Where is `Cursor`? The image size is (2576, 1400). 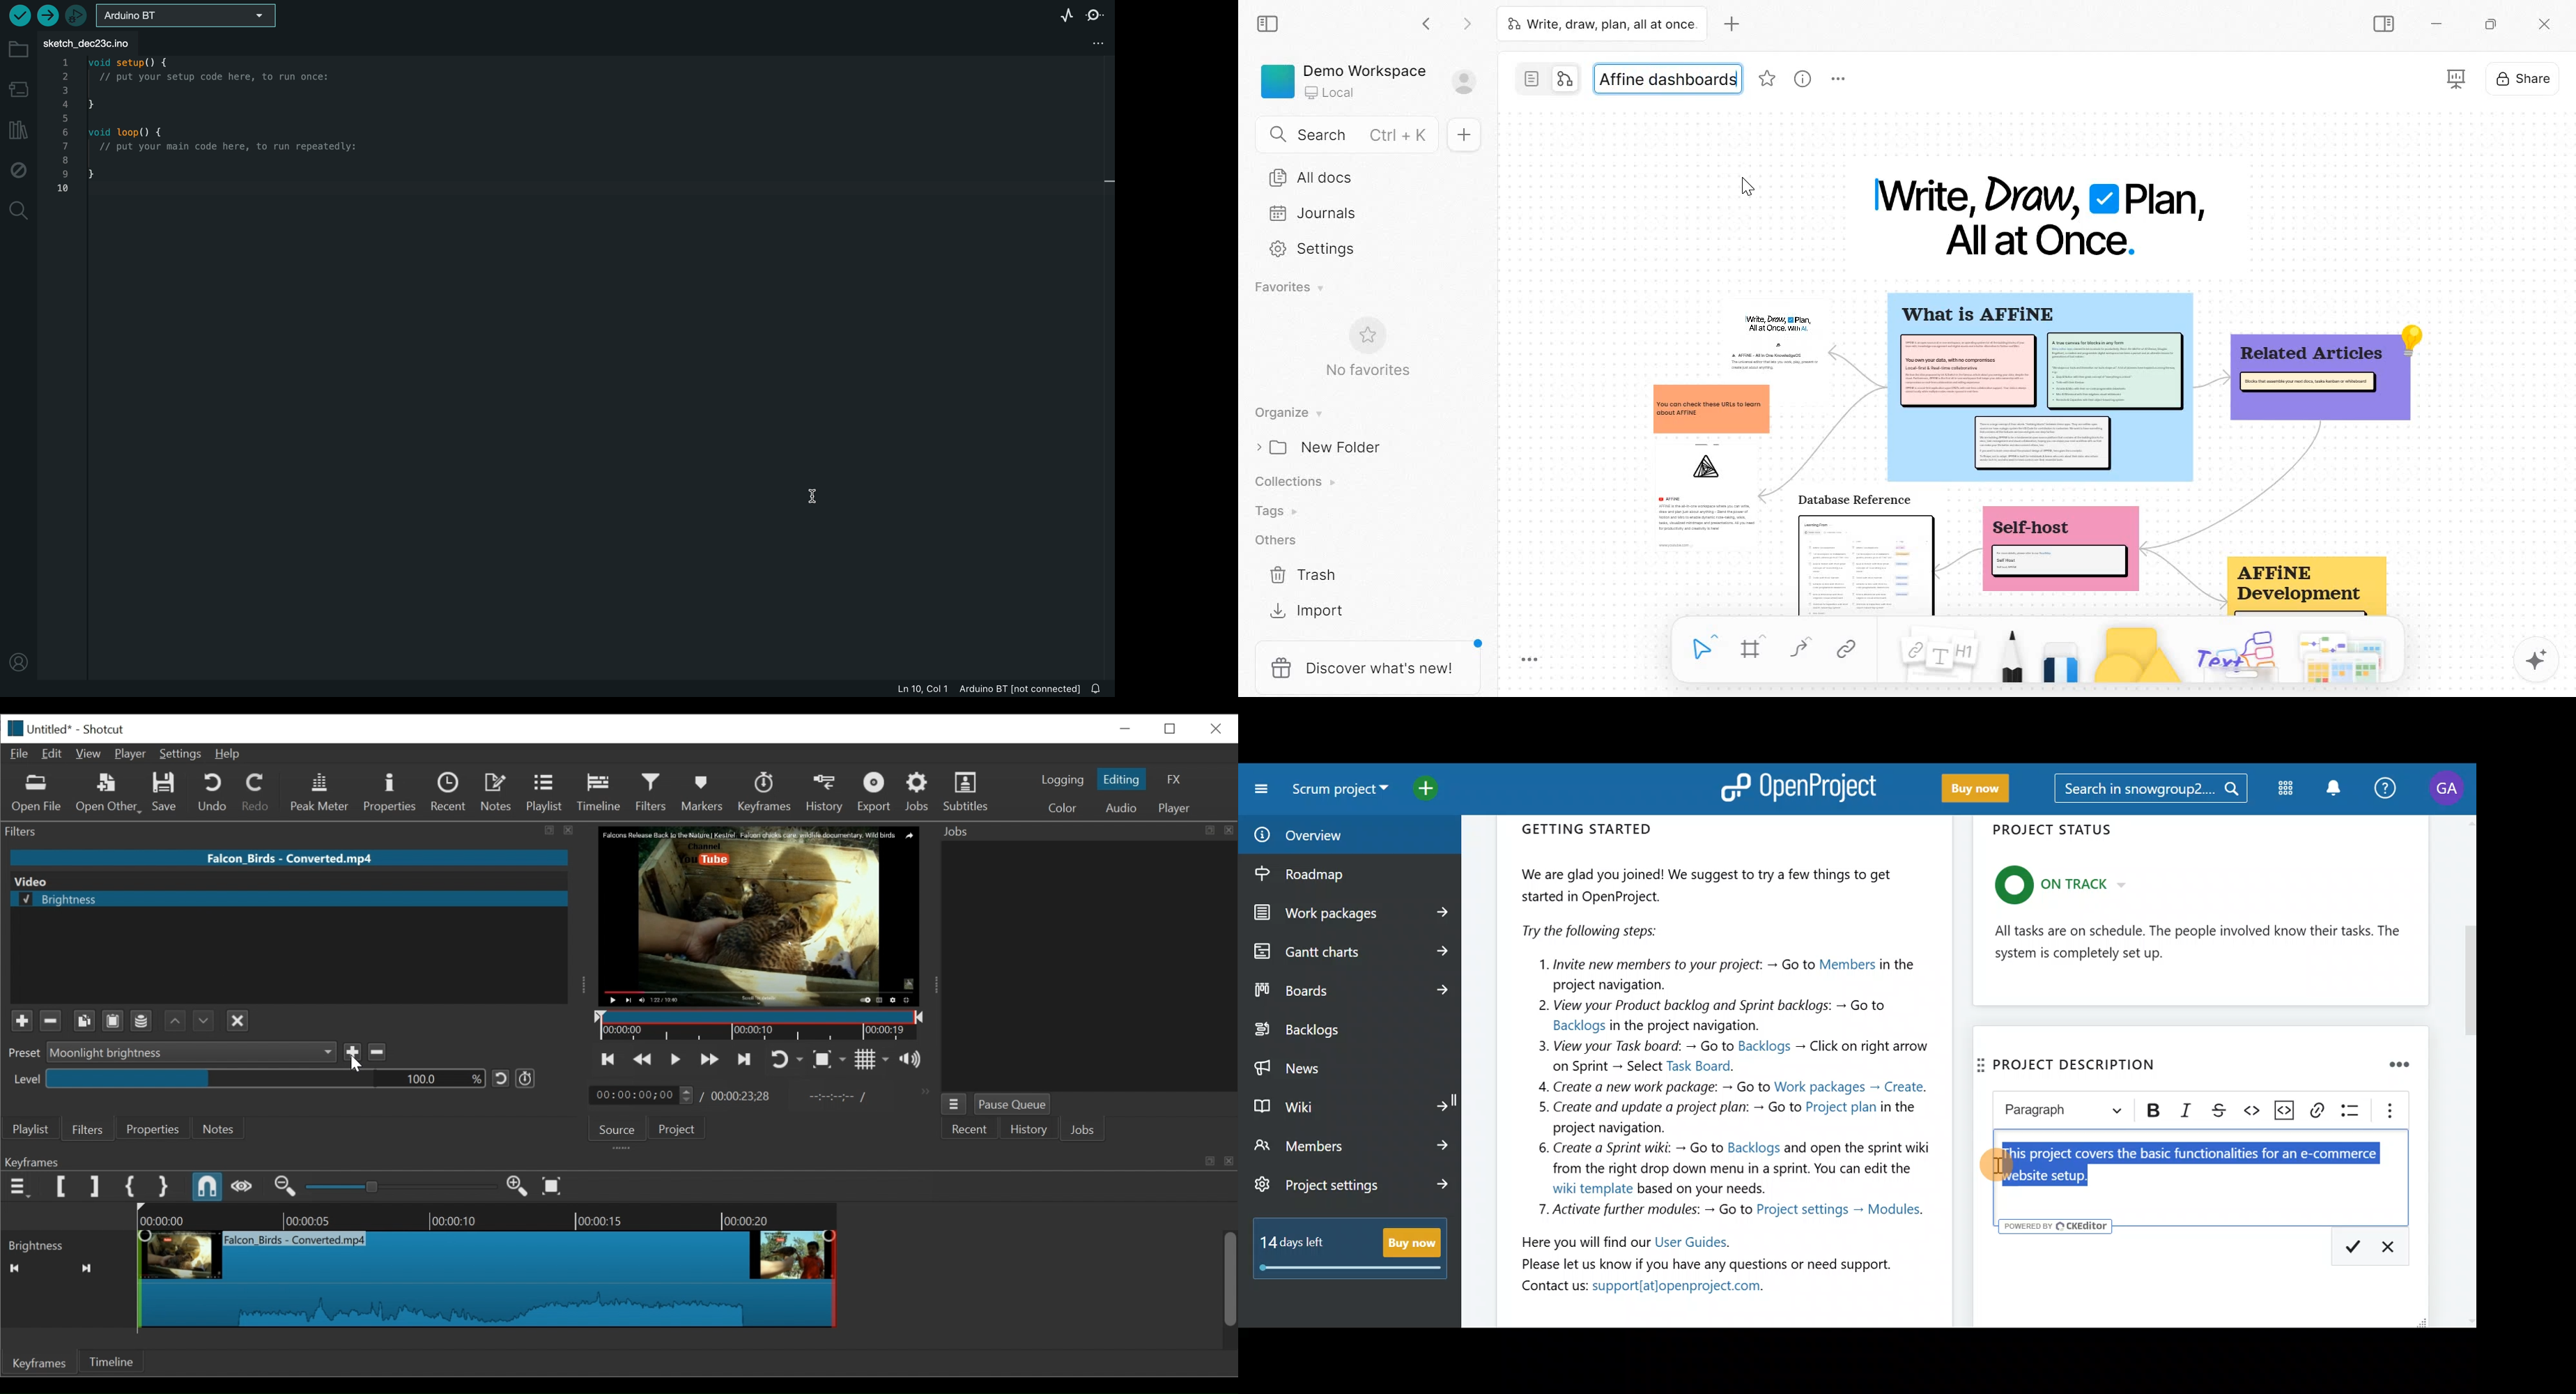 Cursor is located at coordinates (359, 1066).